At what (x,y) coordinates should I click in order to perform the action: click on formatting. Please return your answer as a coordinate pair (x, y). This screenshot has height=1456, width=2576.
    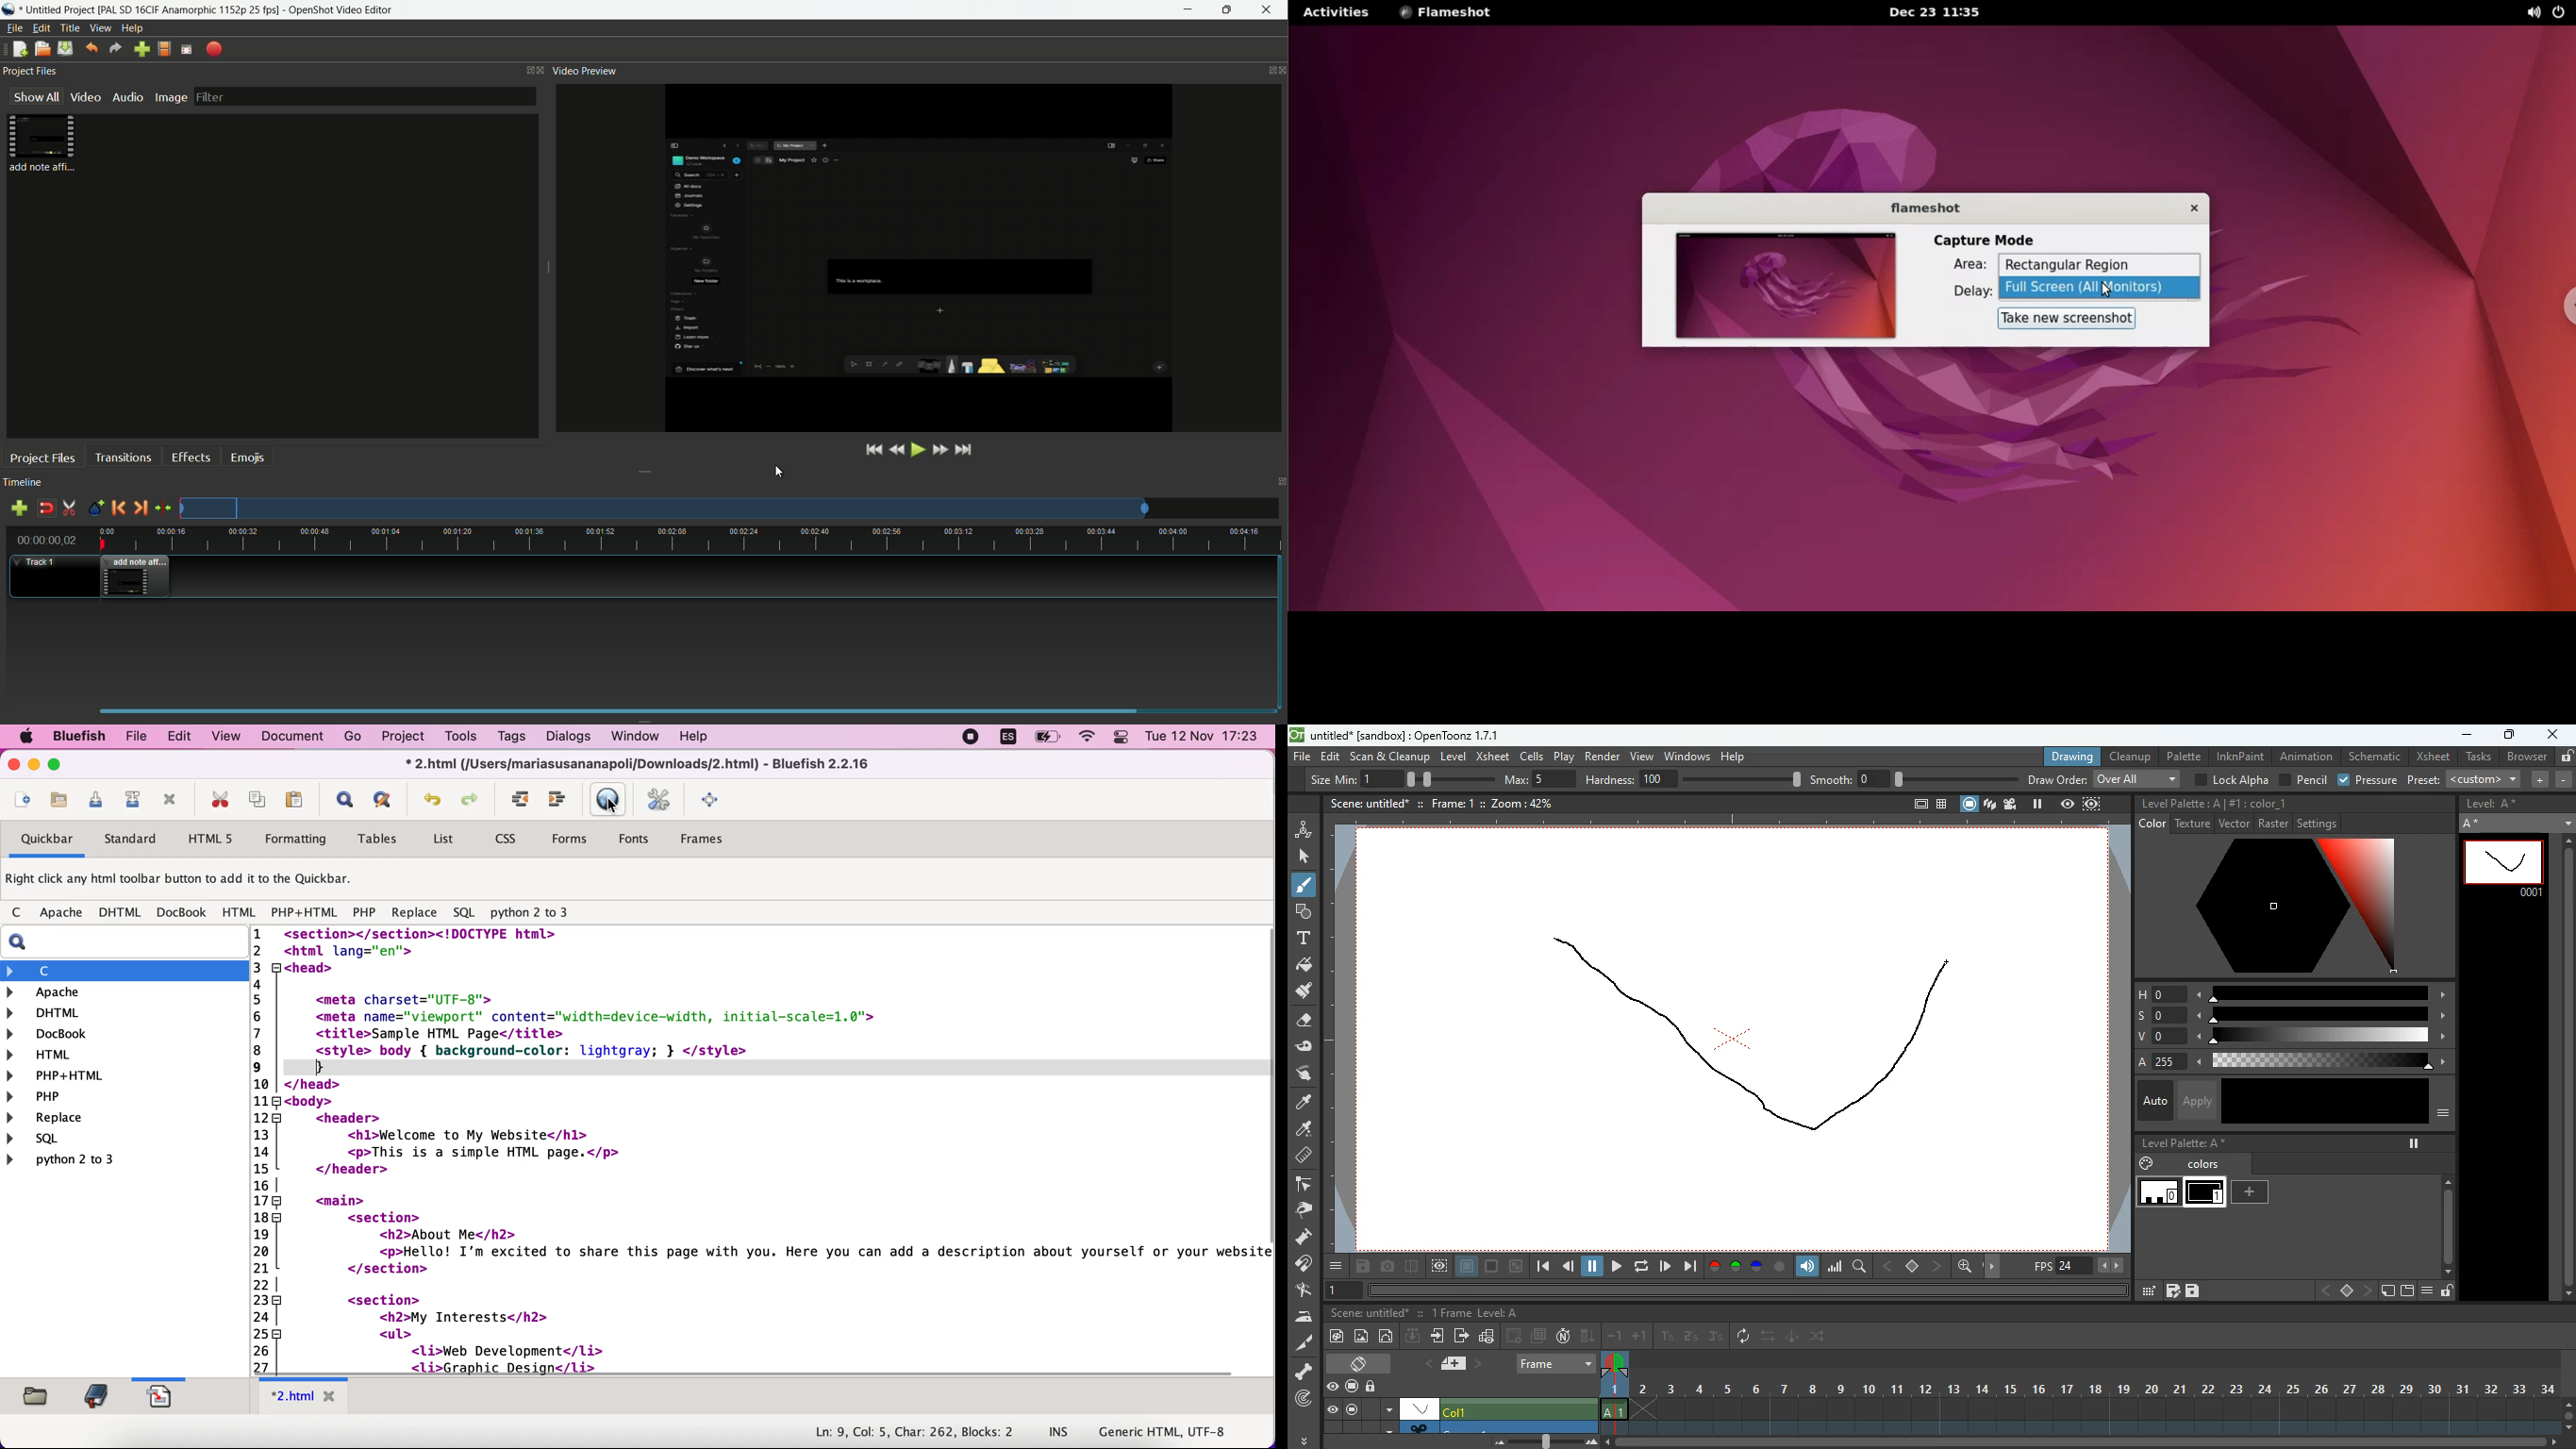
    Looking at the image, I should click on (301, 838).